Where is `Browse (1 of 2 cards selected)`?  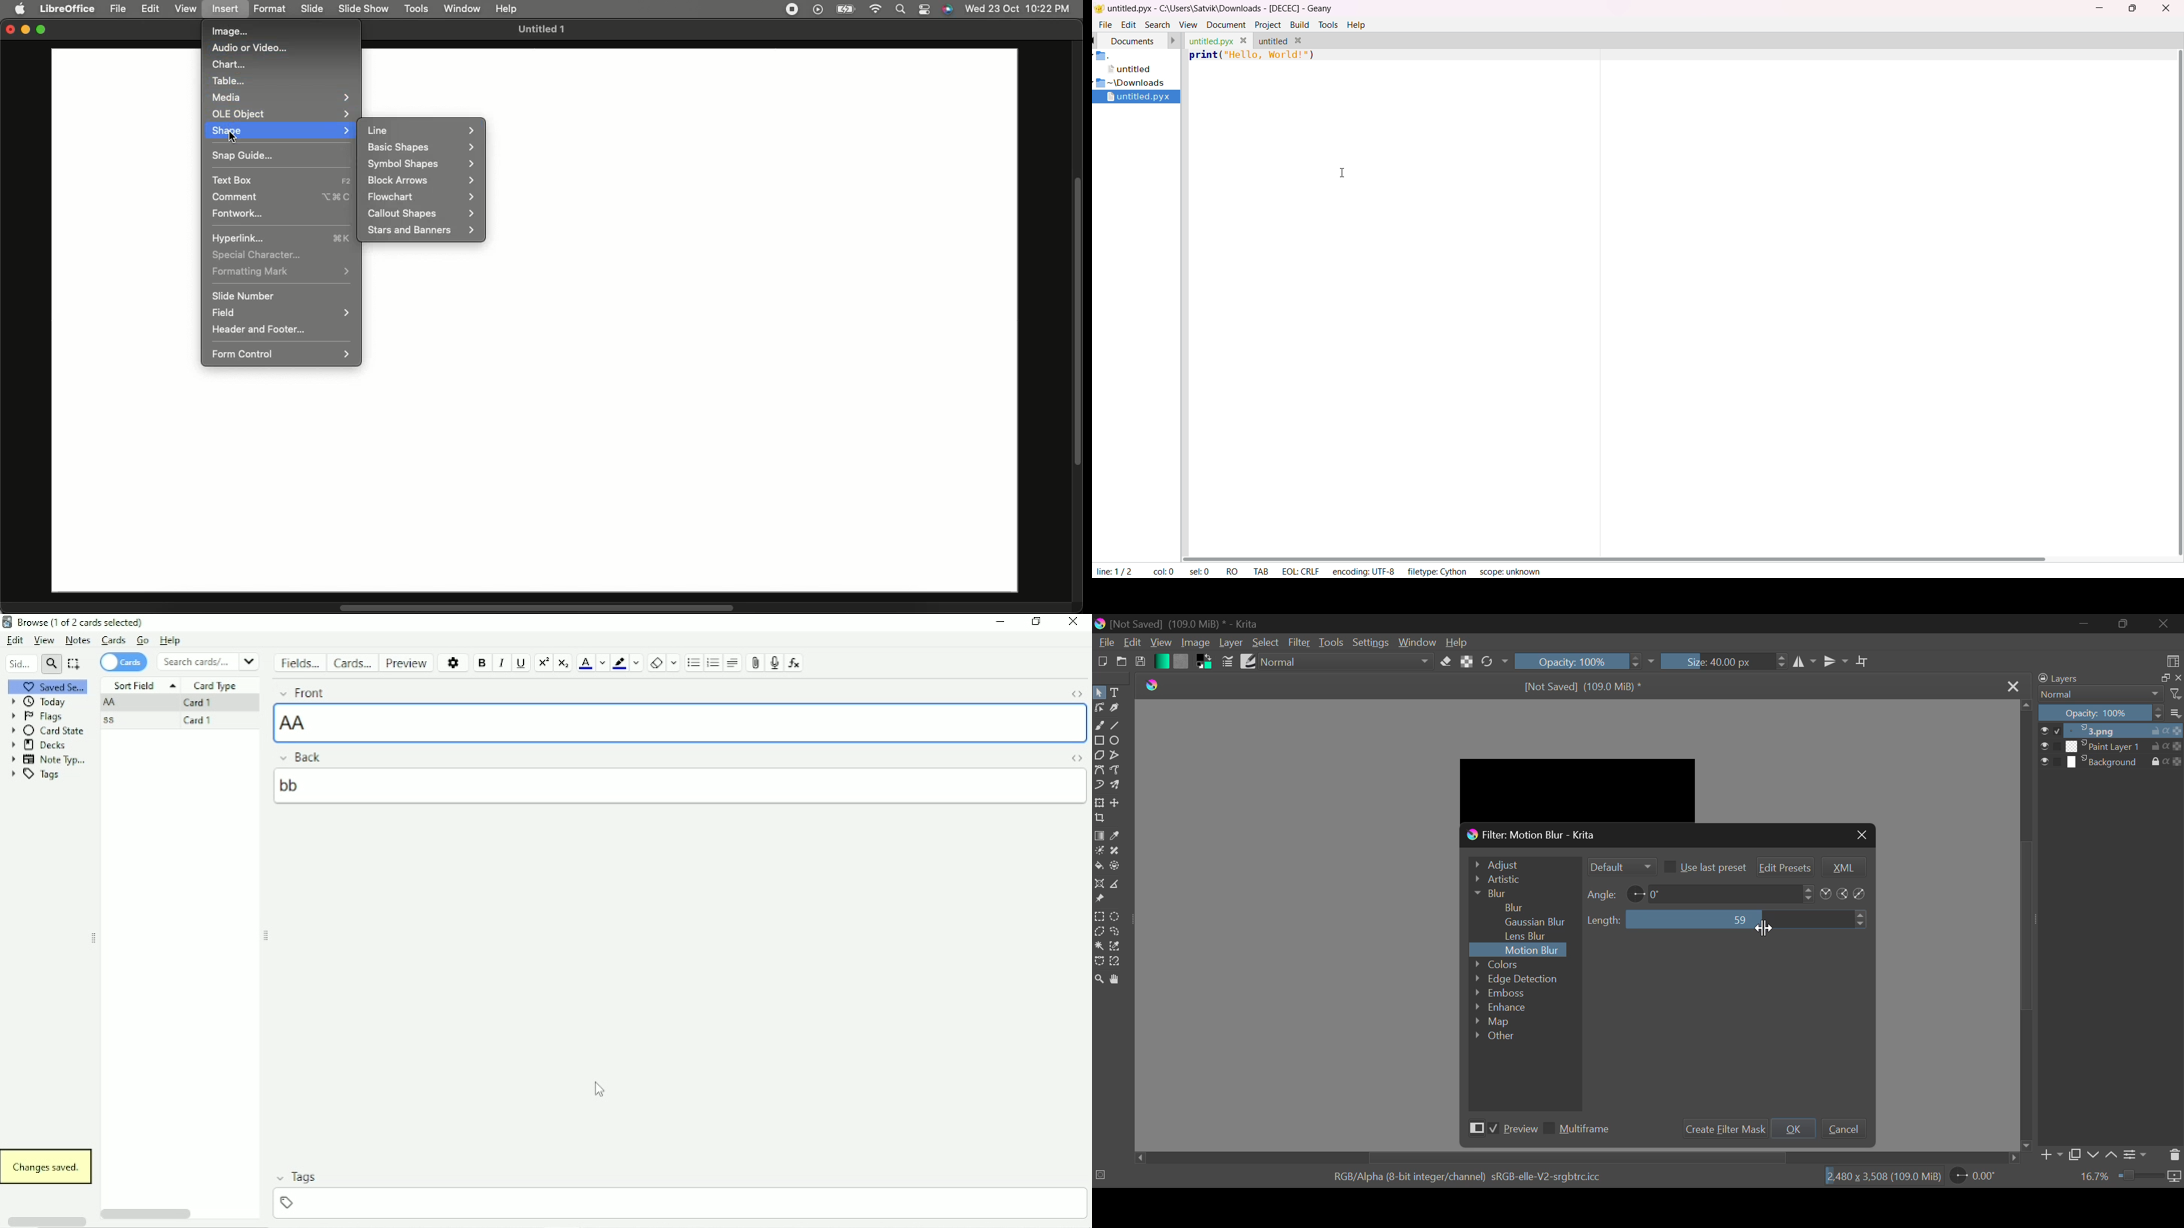 Browse (1 of 2 cards selected) is located at coordinates (85, 622).